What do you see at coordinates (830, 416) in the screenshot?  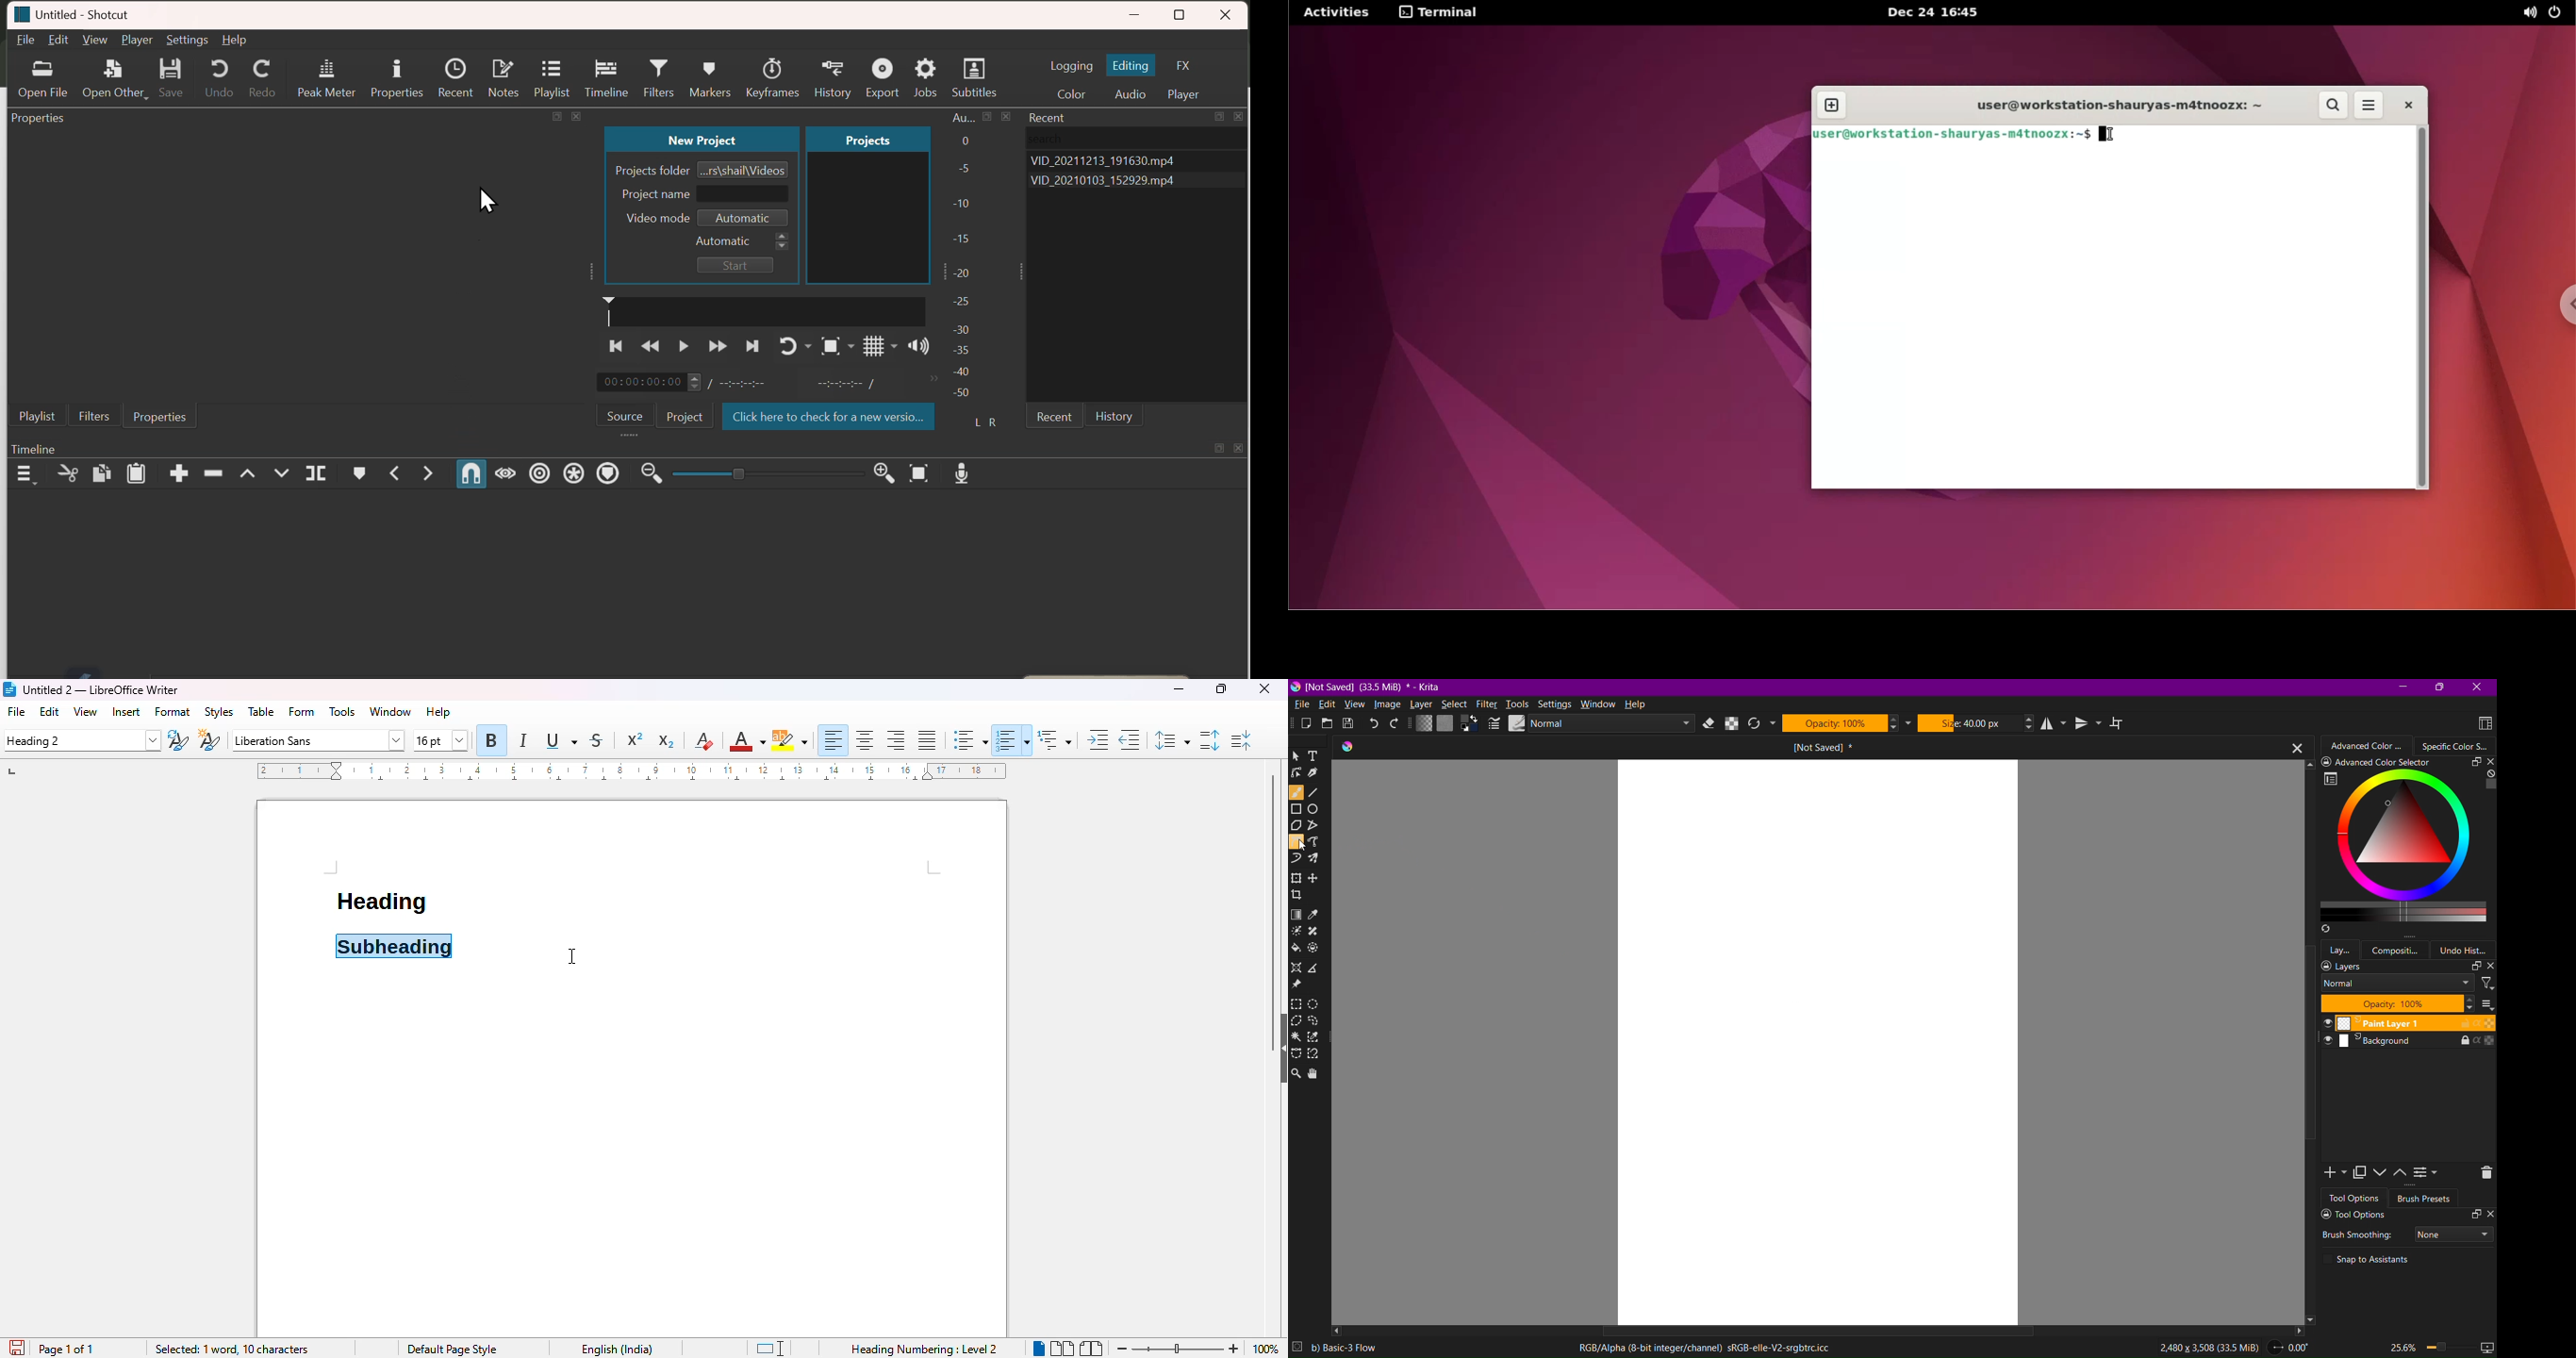 I see `Click here to check new version` at bounding box center [830, 416].